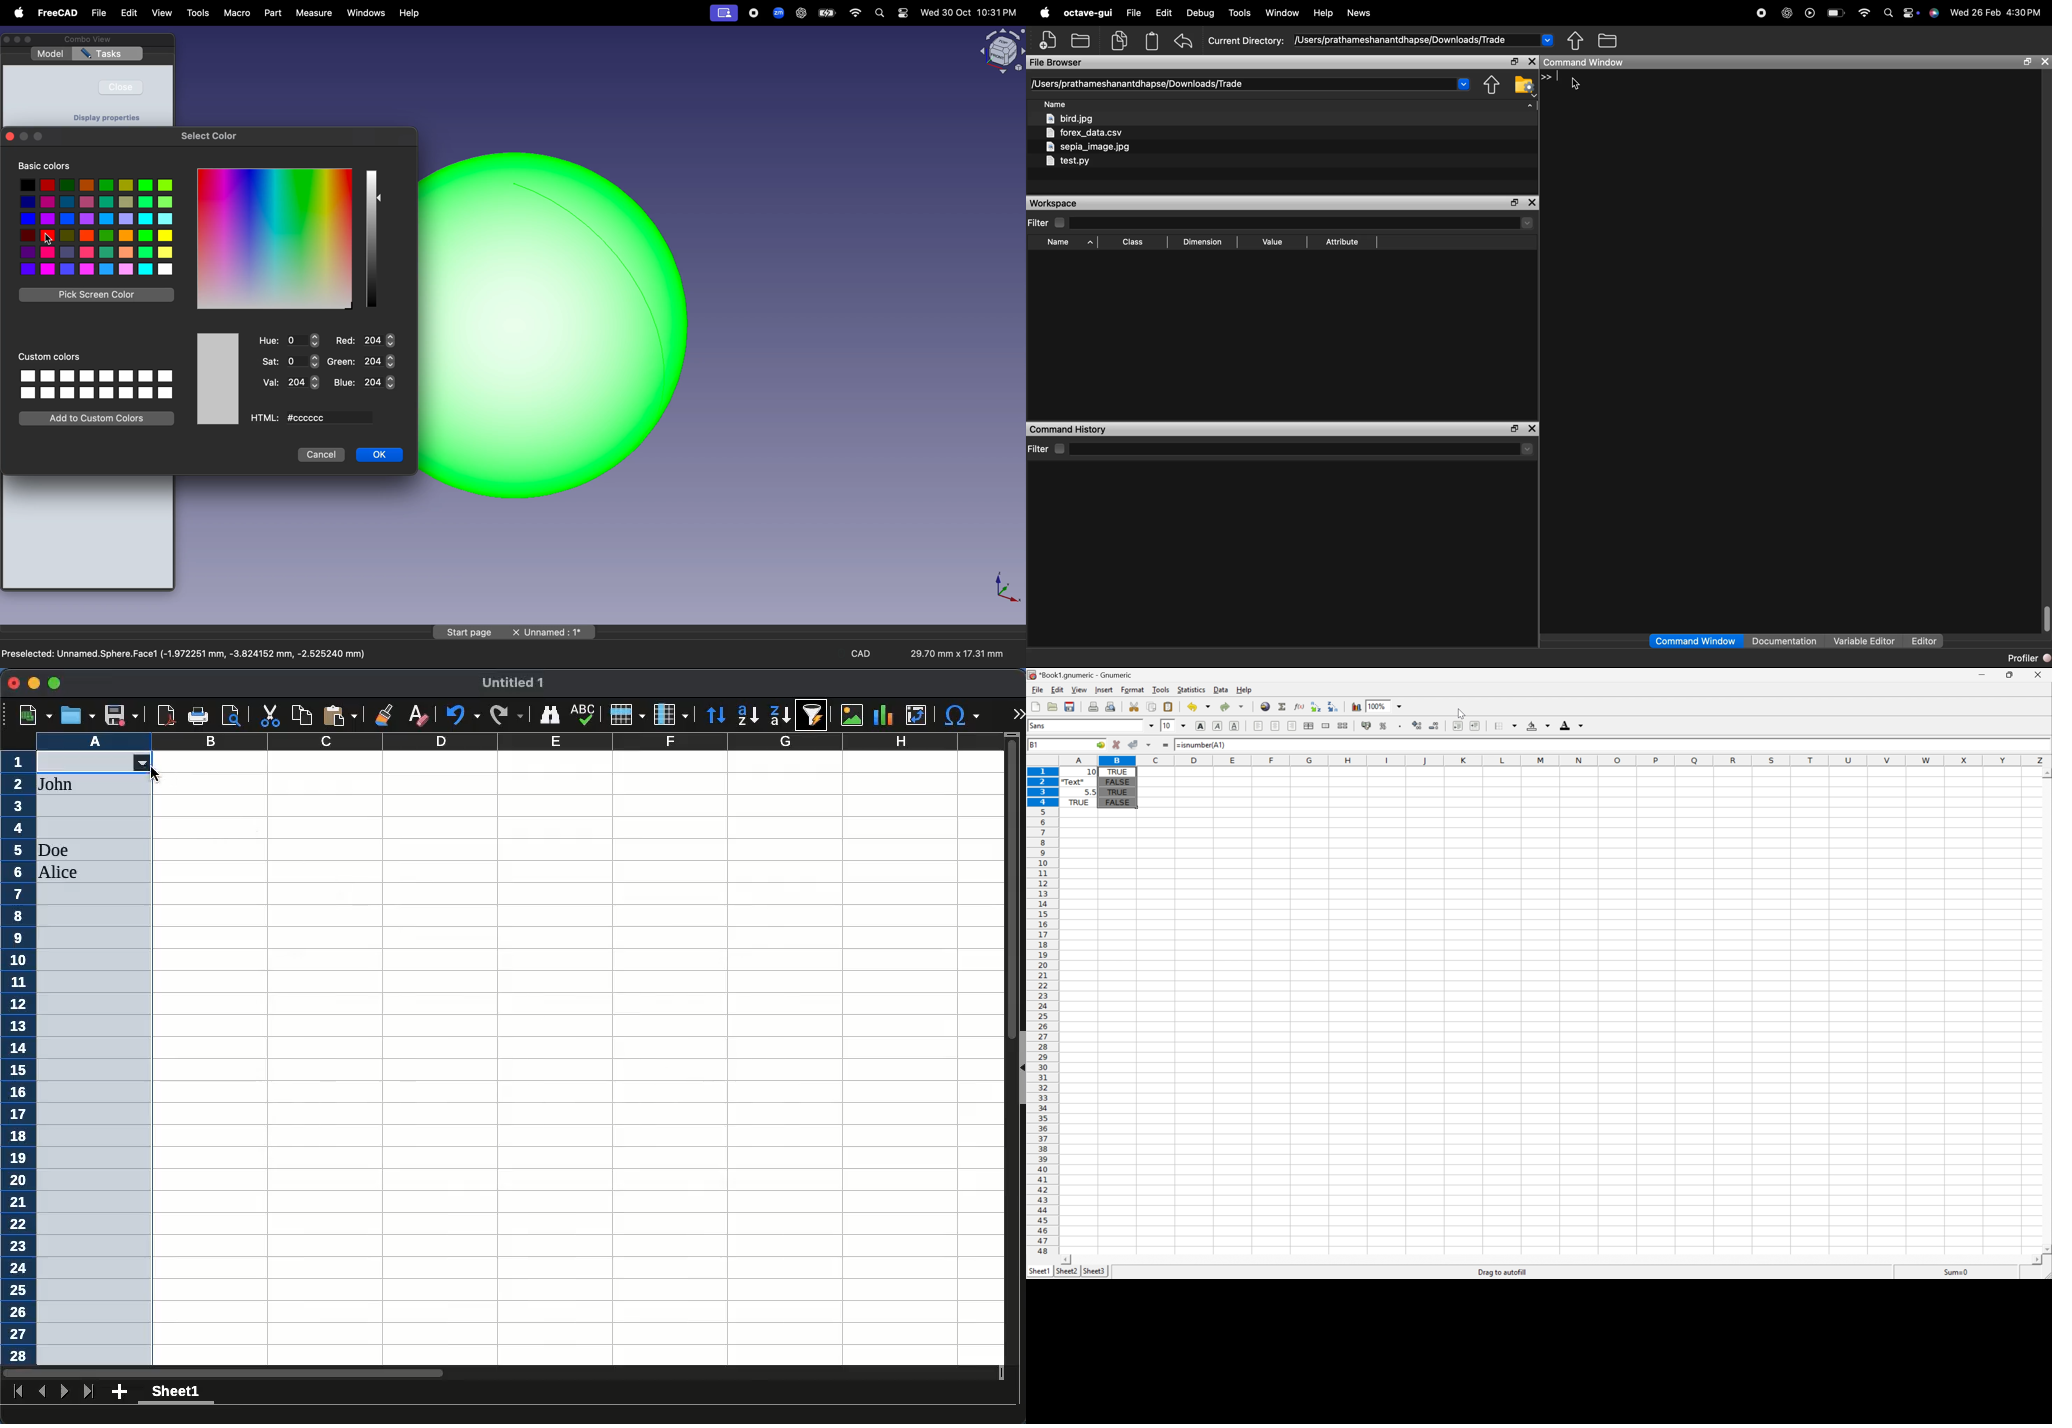 Image resolution: width=2072 pixels, height=1428 pixels. What do you see at coordinates (44, 1391) in the screenshot?
I see `previous sheet` at bounding box center [44, 1391].